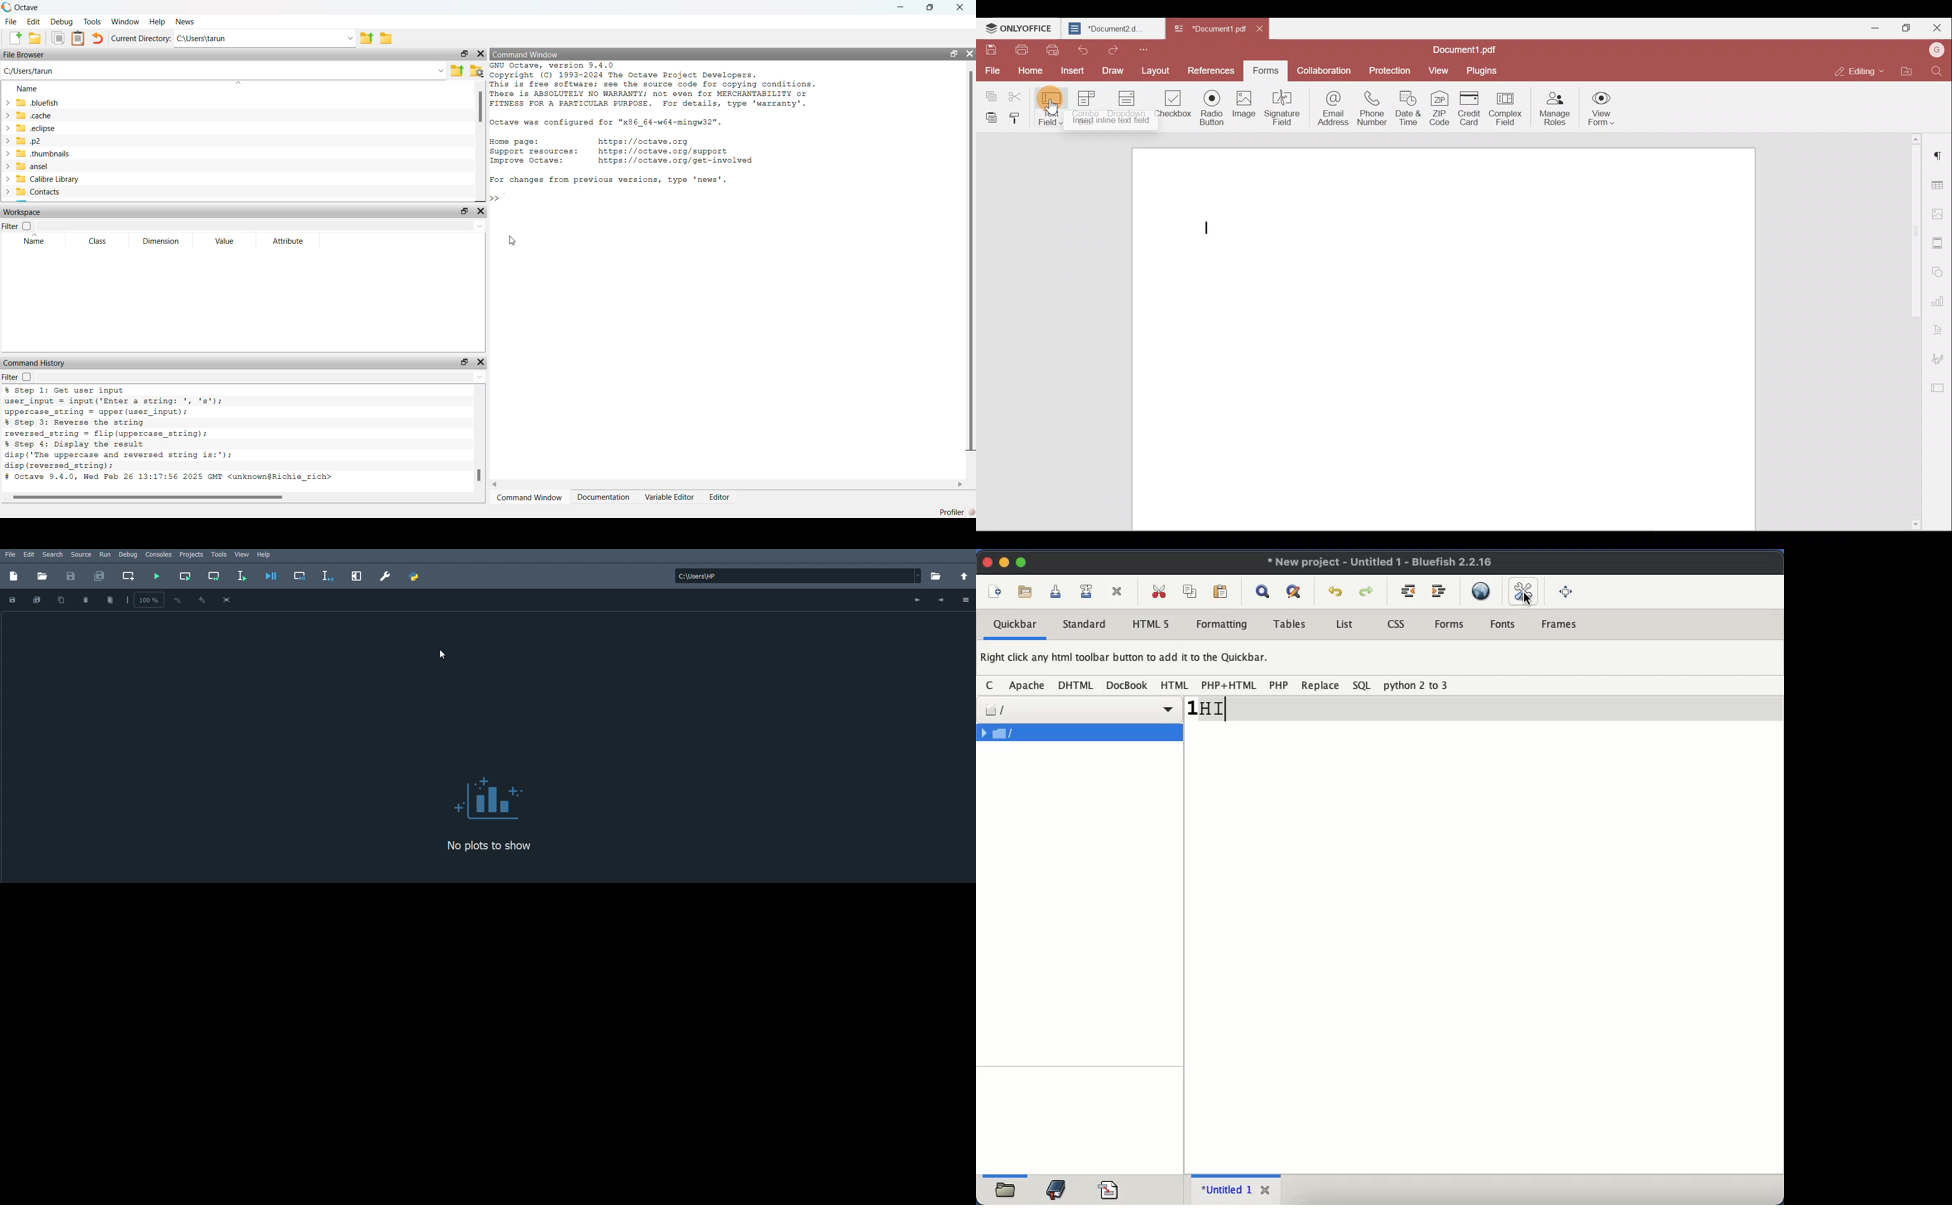 The image size is (1960, 1232). Describe the element at coordinates (202, 599) in the screenshot. I see `zoom in` at that location.